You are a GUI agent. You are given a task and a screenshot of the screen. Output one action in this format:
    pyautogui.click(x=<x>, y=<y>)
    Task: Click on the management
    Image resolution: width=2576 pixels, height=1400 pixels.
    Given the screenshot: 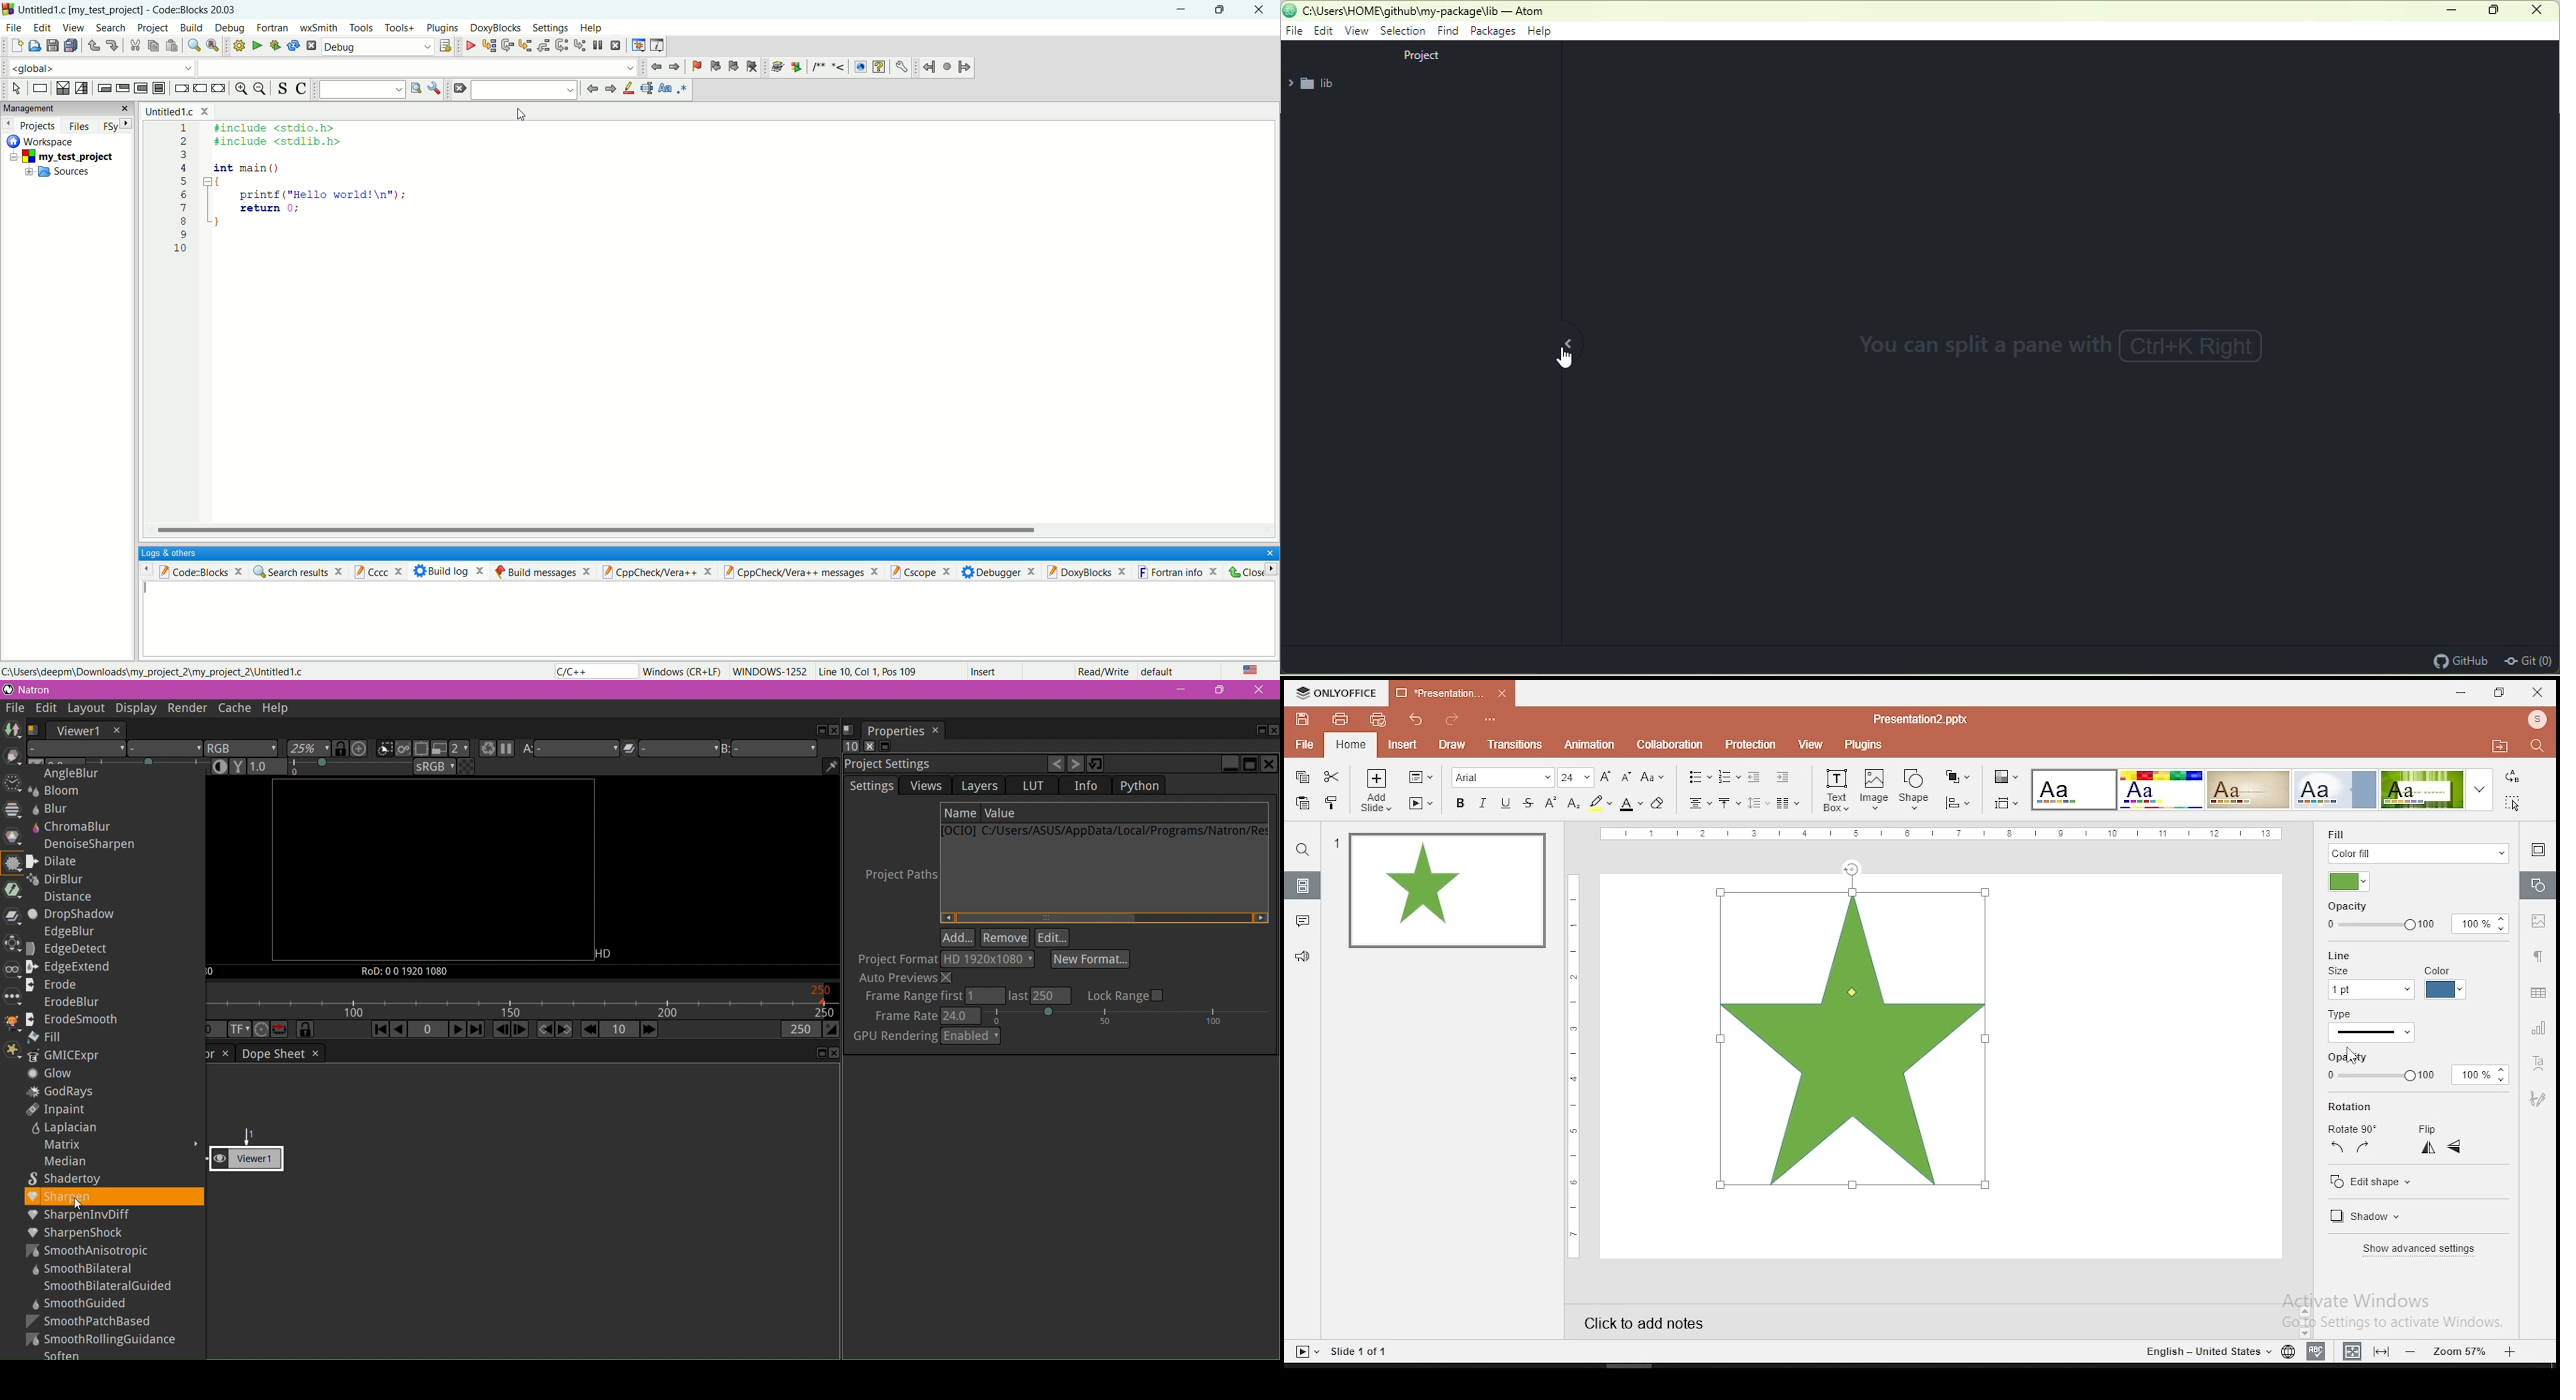 What is the action you would take?
    pyautogui.click(x=65, y=108)
    